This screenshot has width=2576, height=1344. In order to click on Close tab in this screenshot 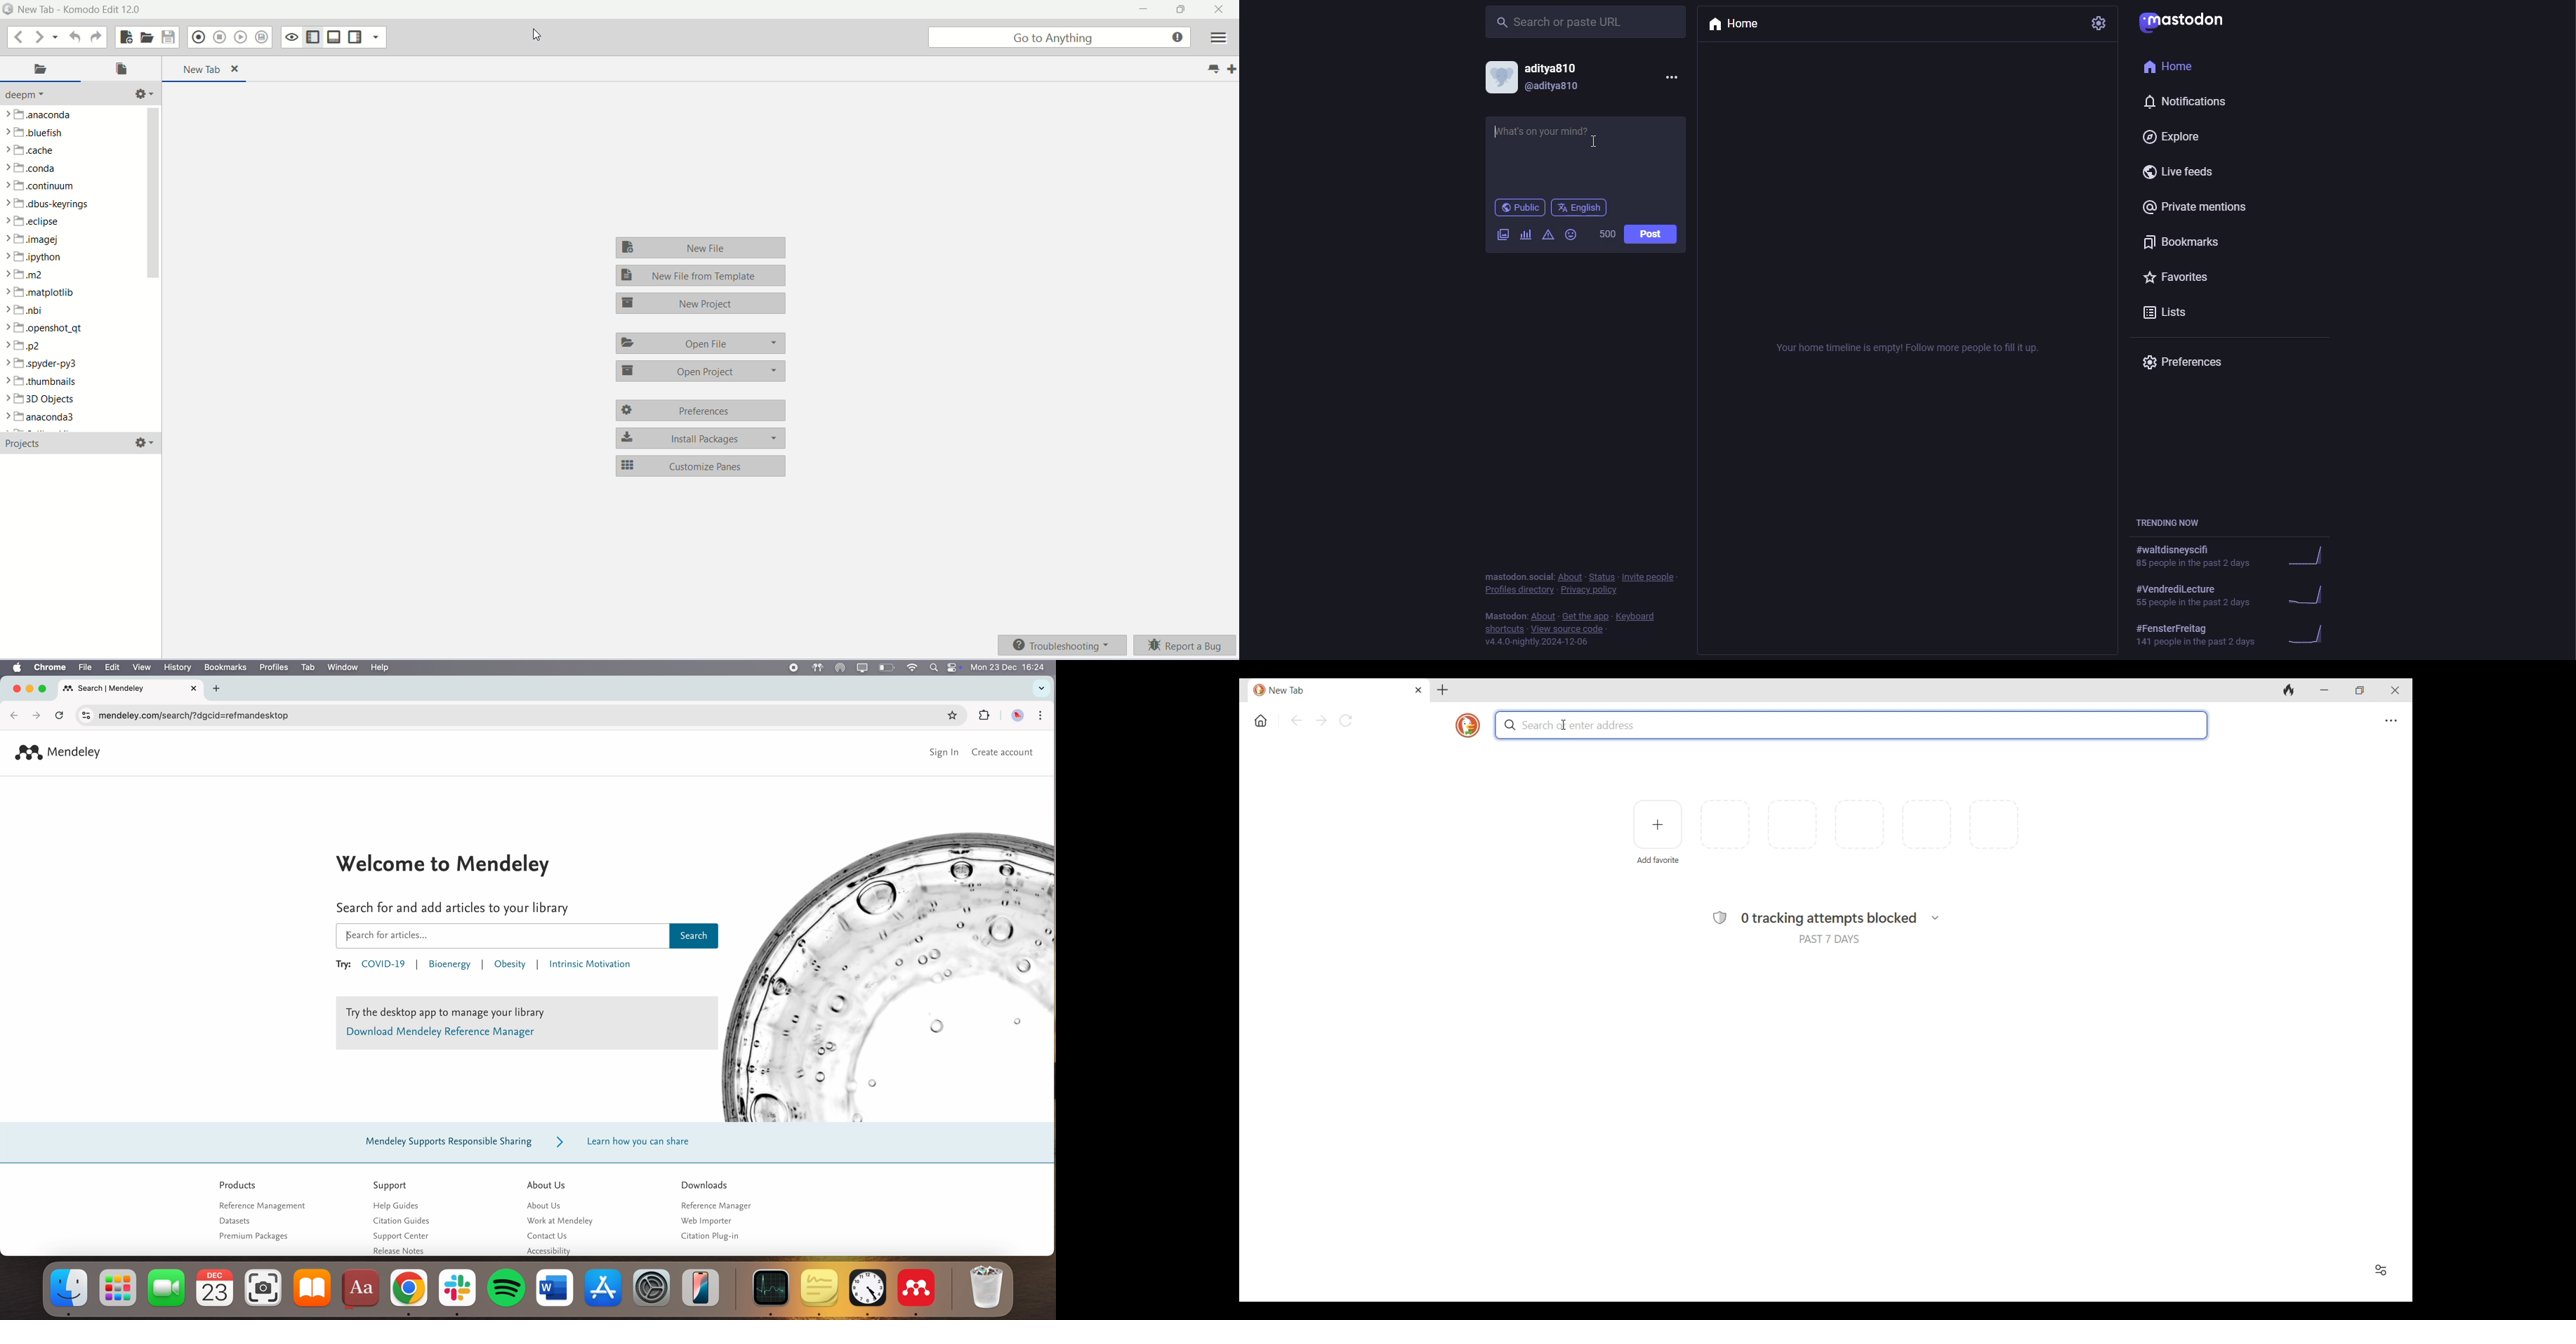, I will do `click(1419, 690)`.